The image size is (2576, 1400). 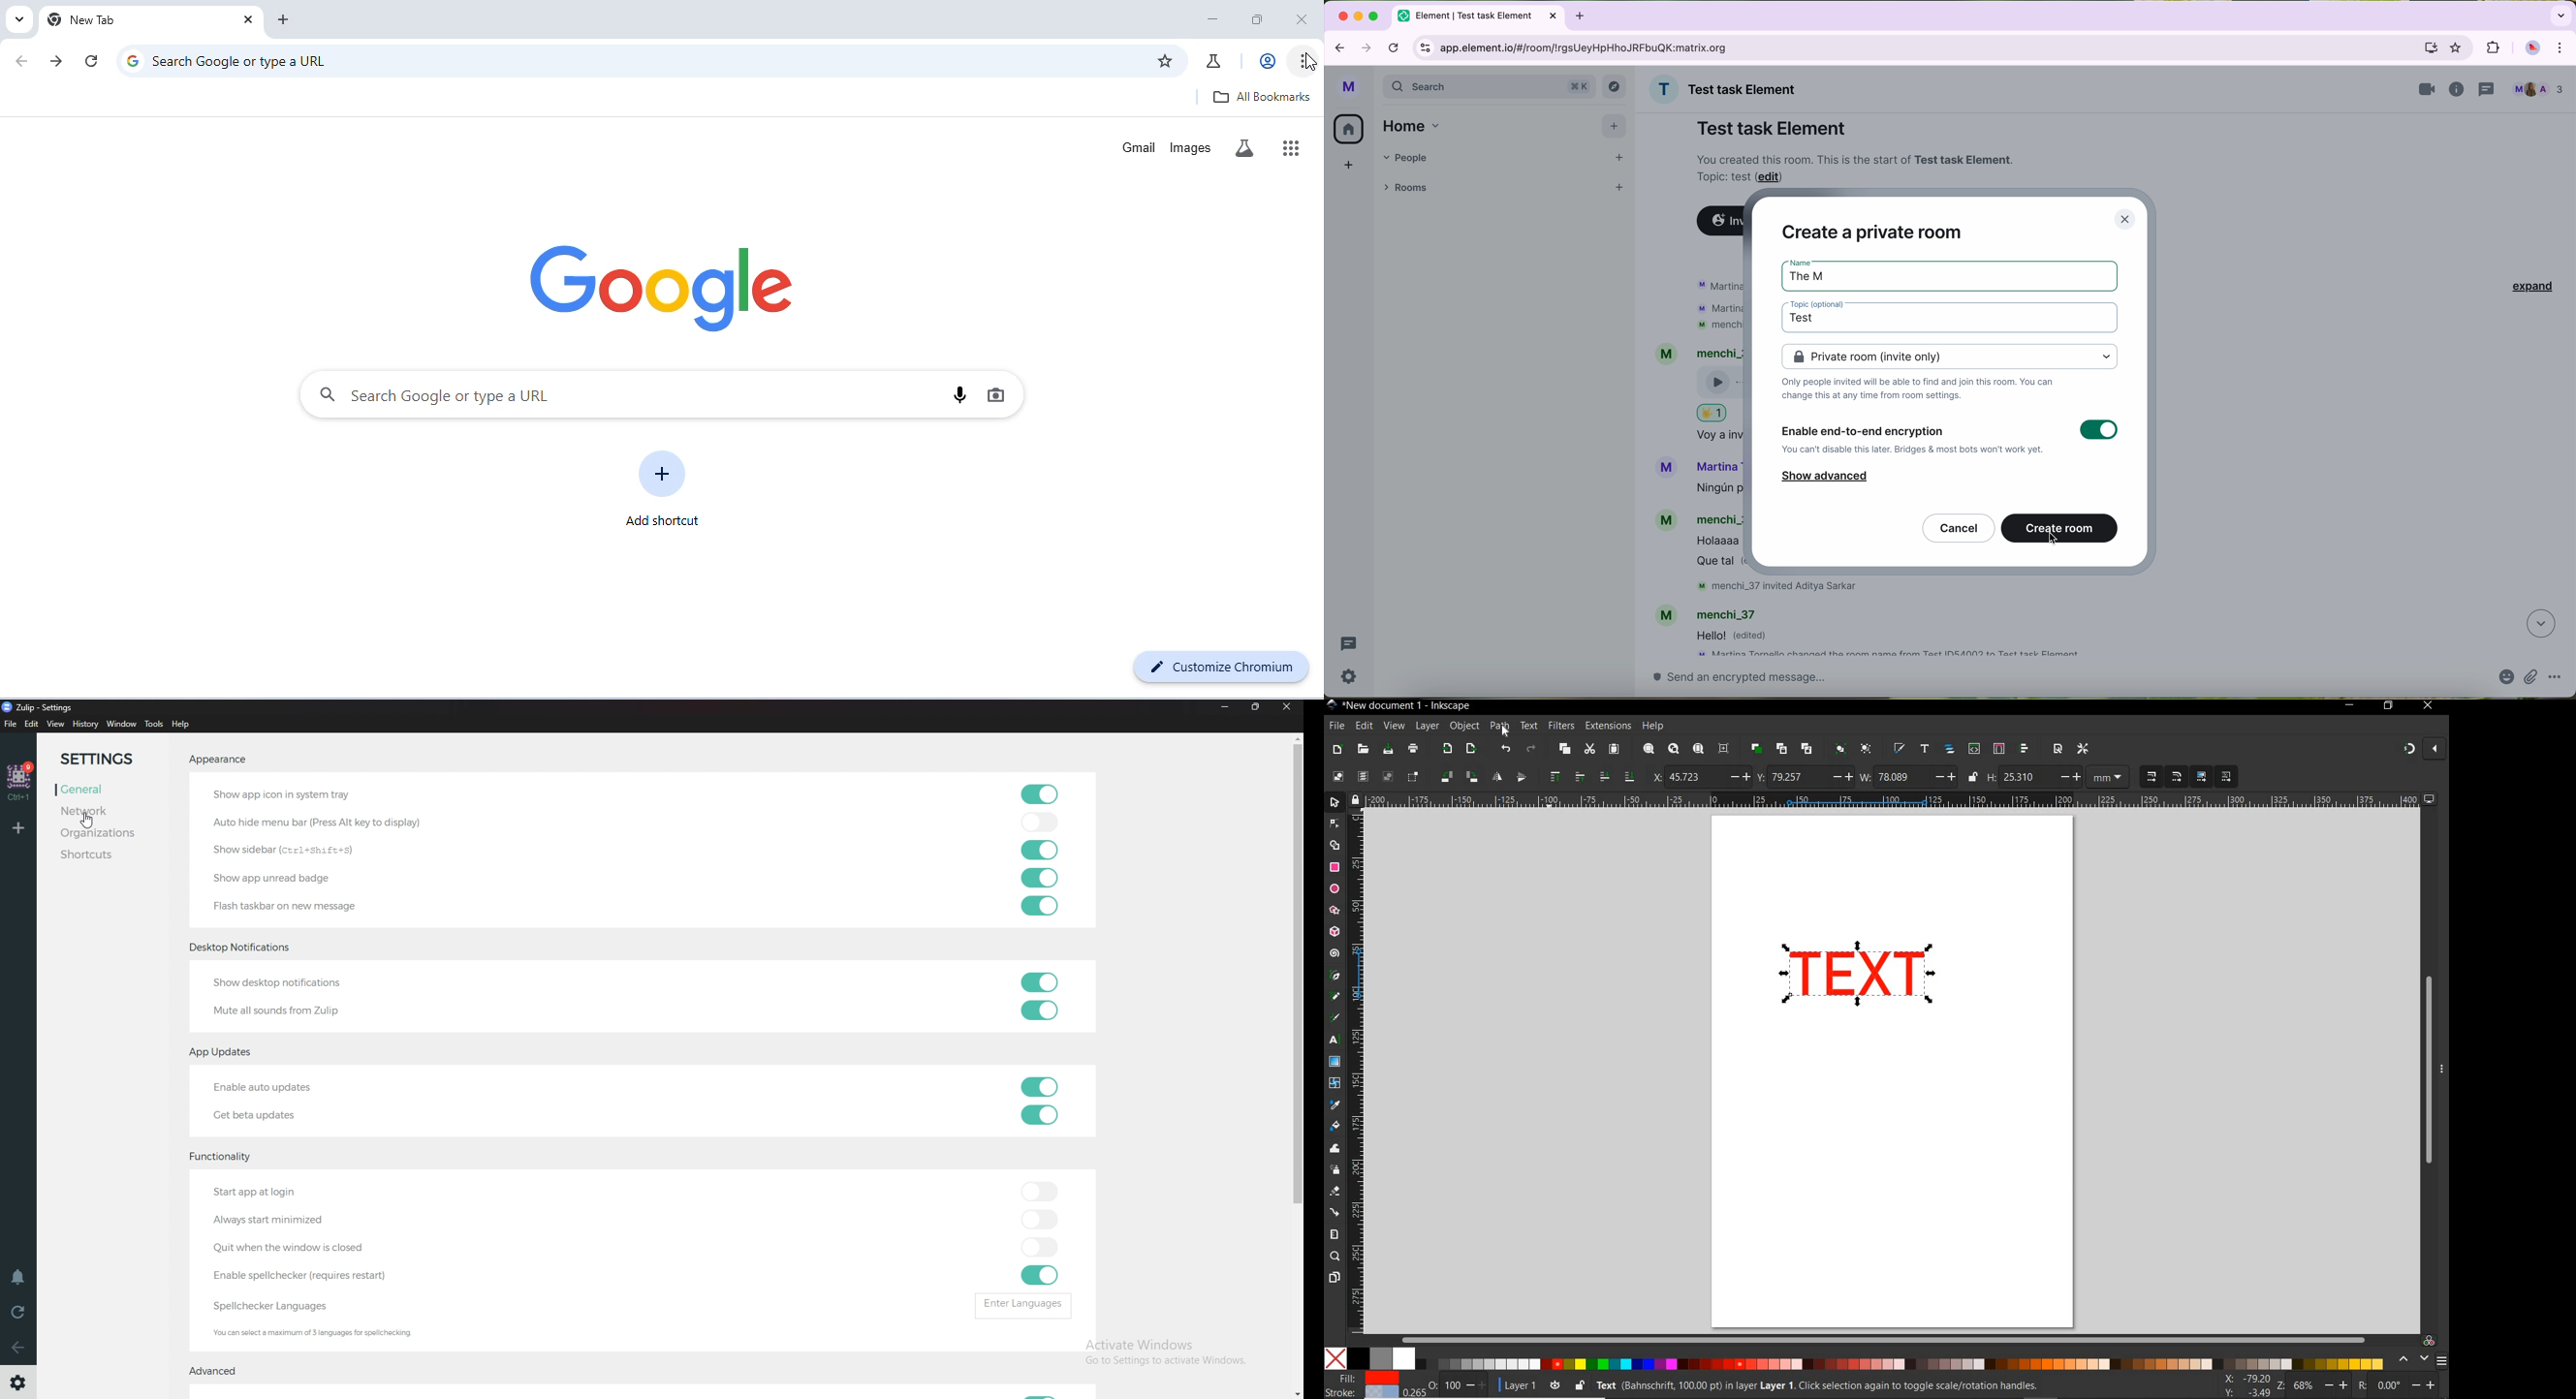 What do you see at coordinates (1816, 273) in the screenshot?
I see `The M` at bounding box center [1816, 273].